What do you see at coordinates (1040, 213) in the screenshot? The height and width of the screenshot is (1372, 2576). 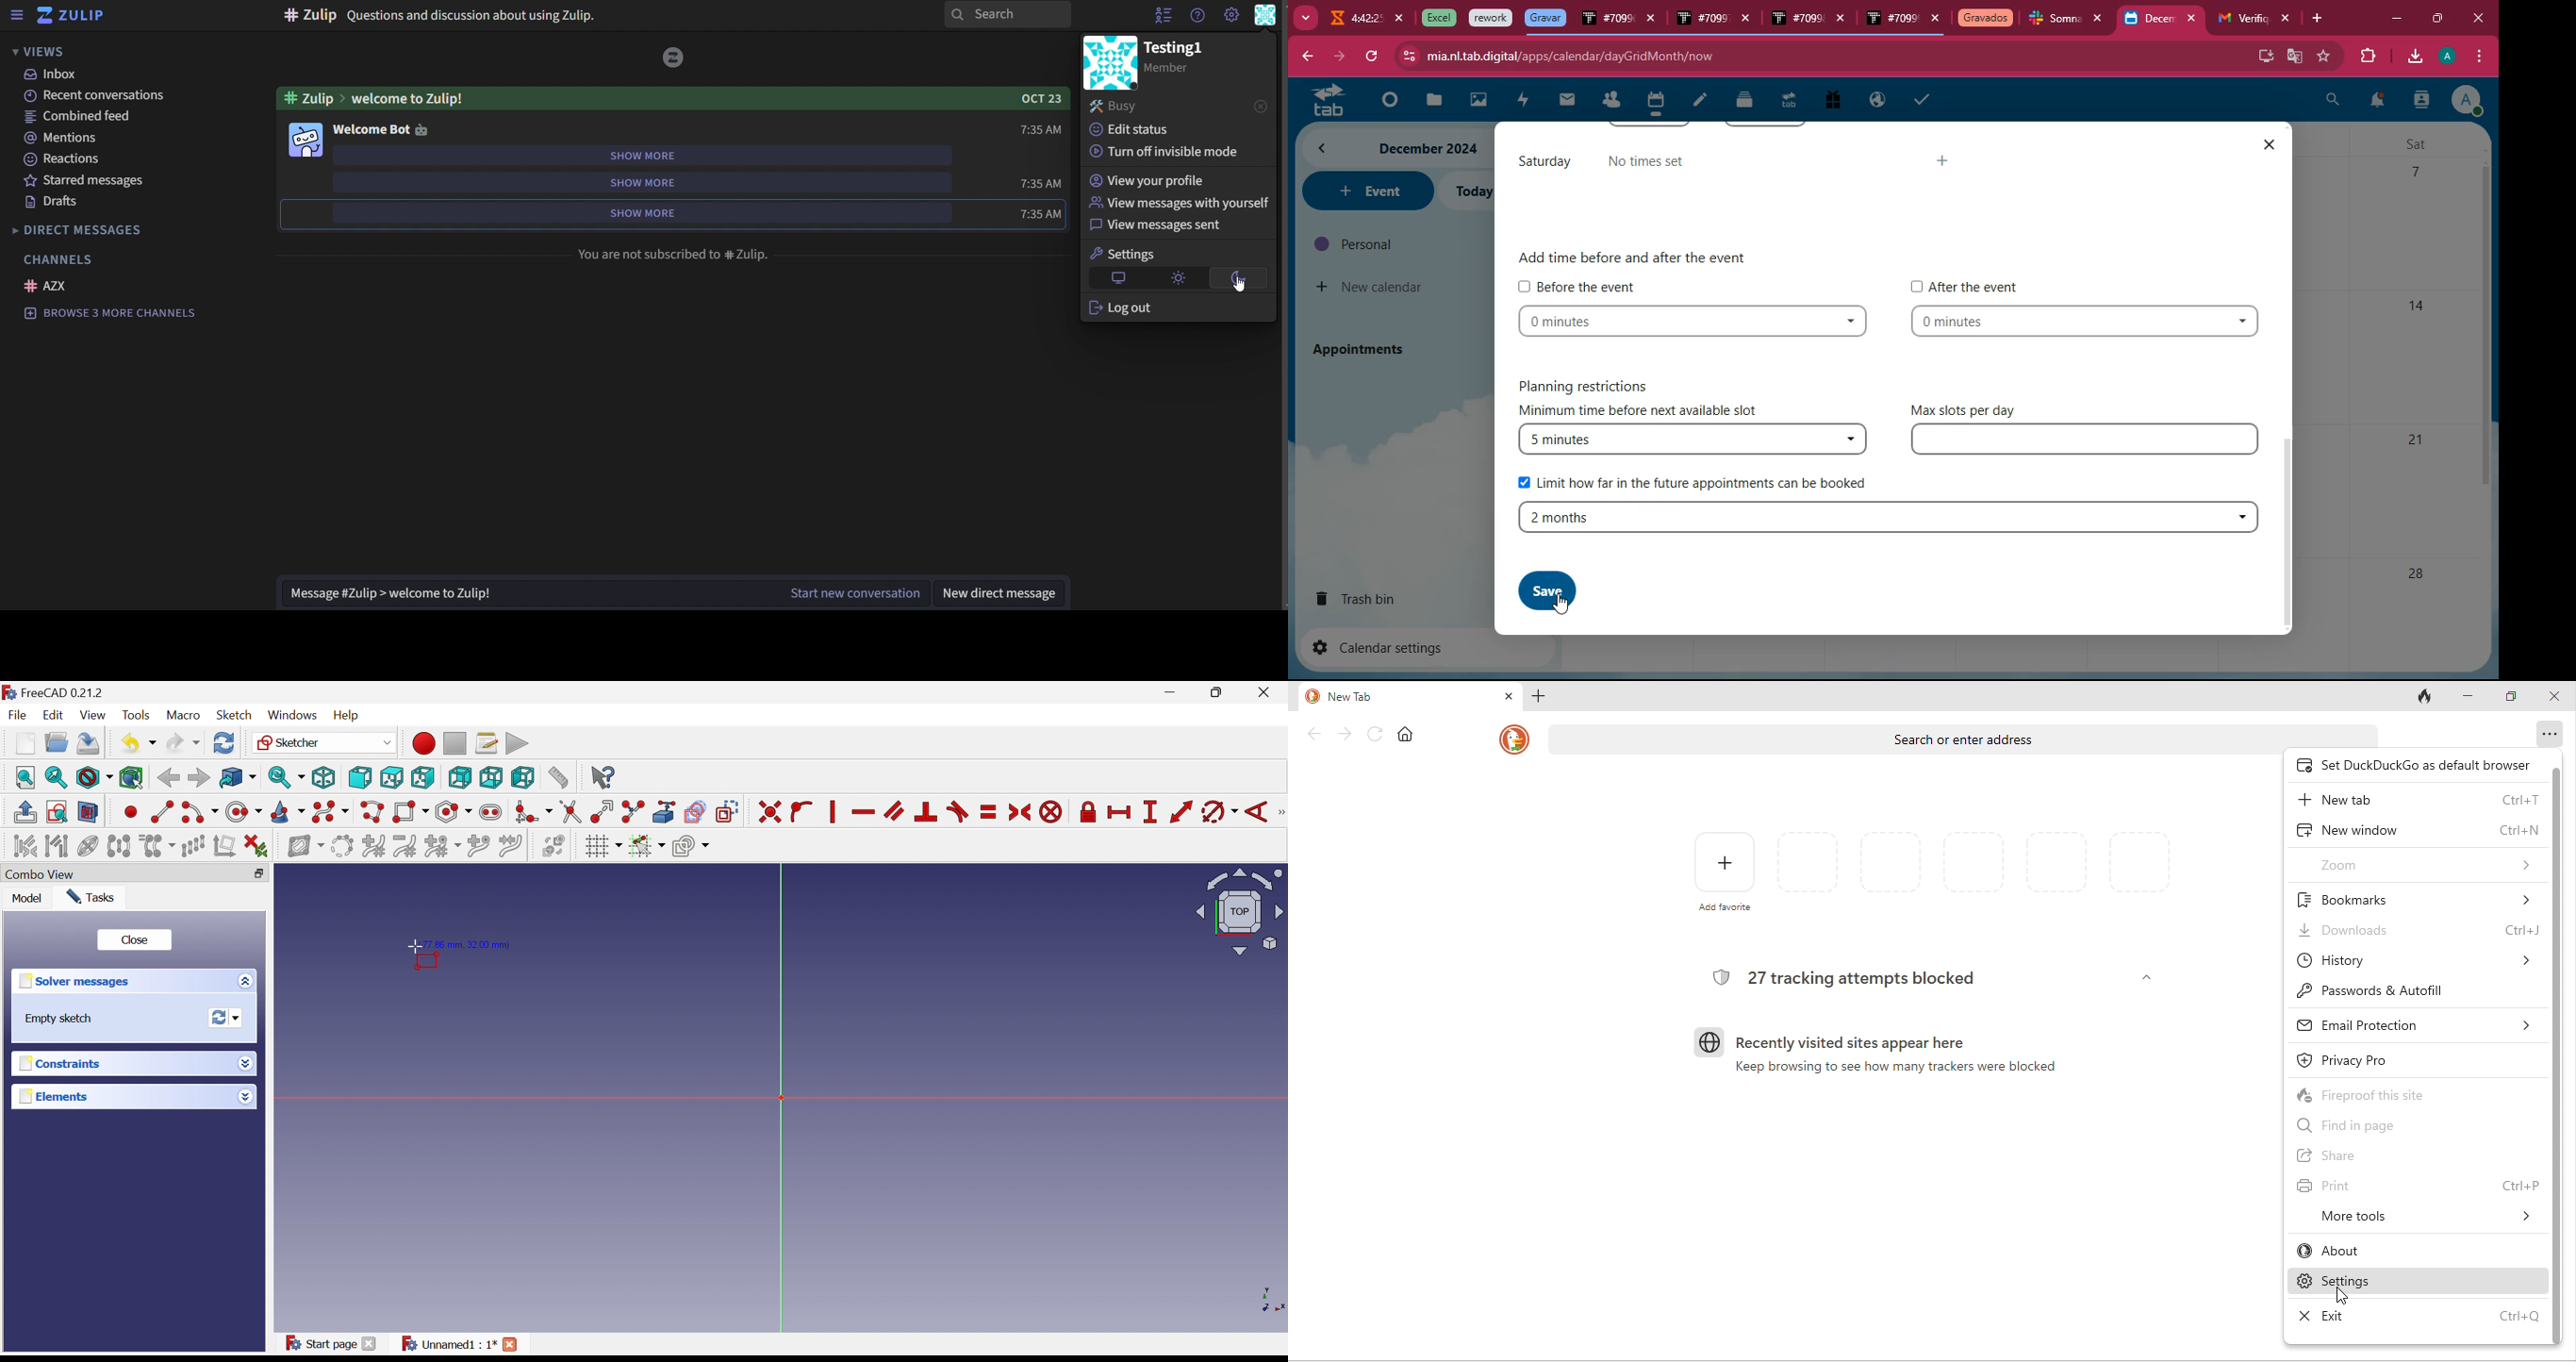 I see `time` at bounding box center [1040, 213].